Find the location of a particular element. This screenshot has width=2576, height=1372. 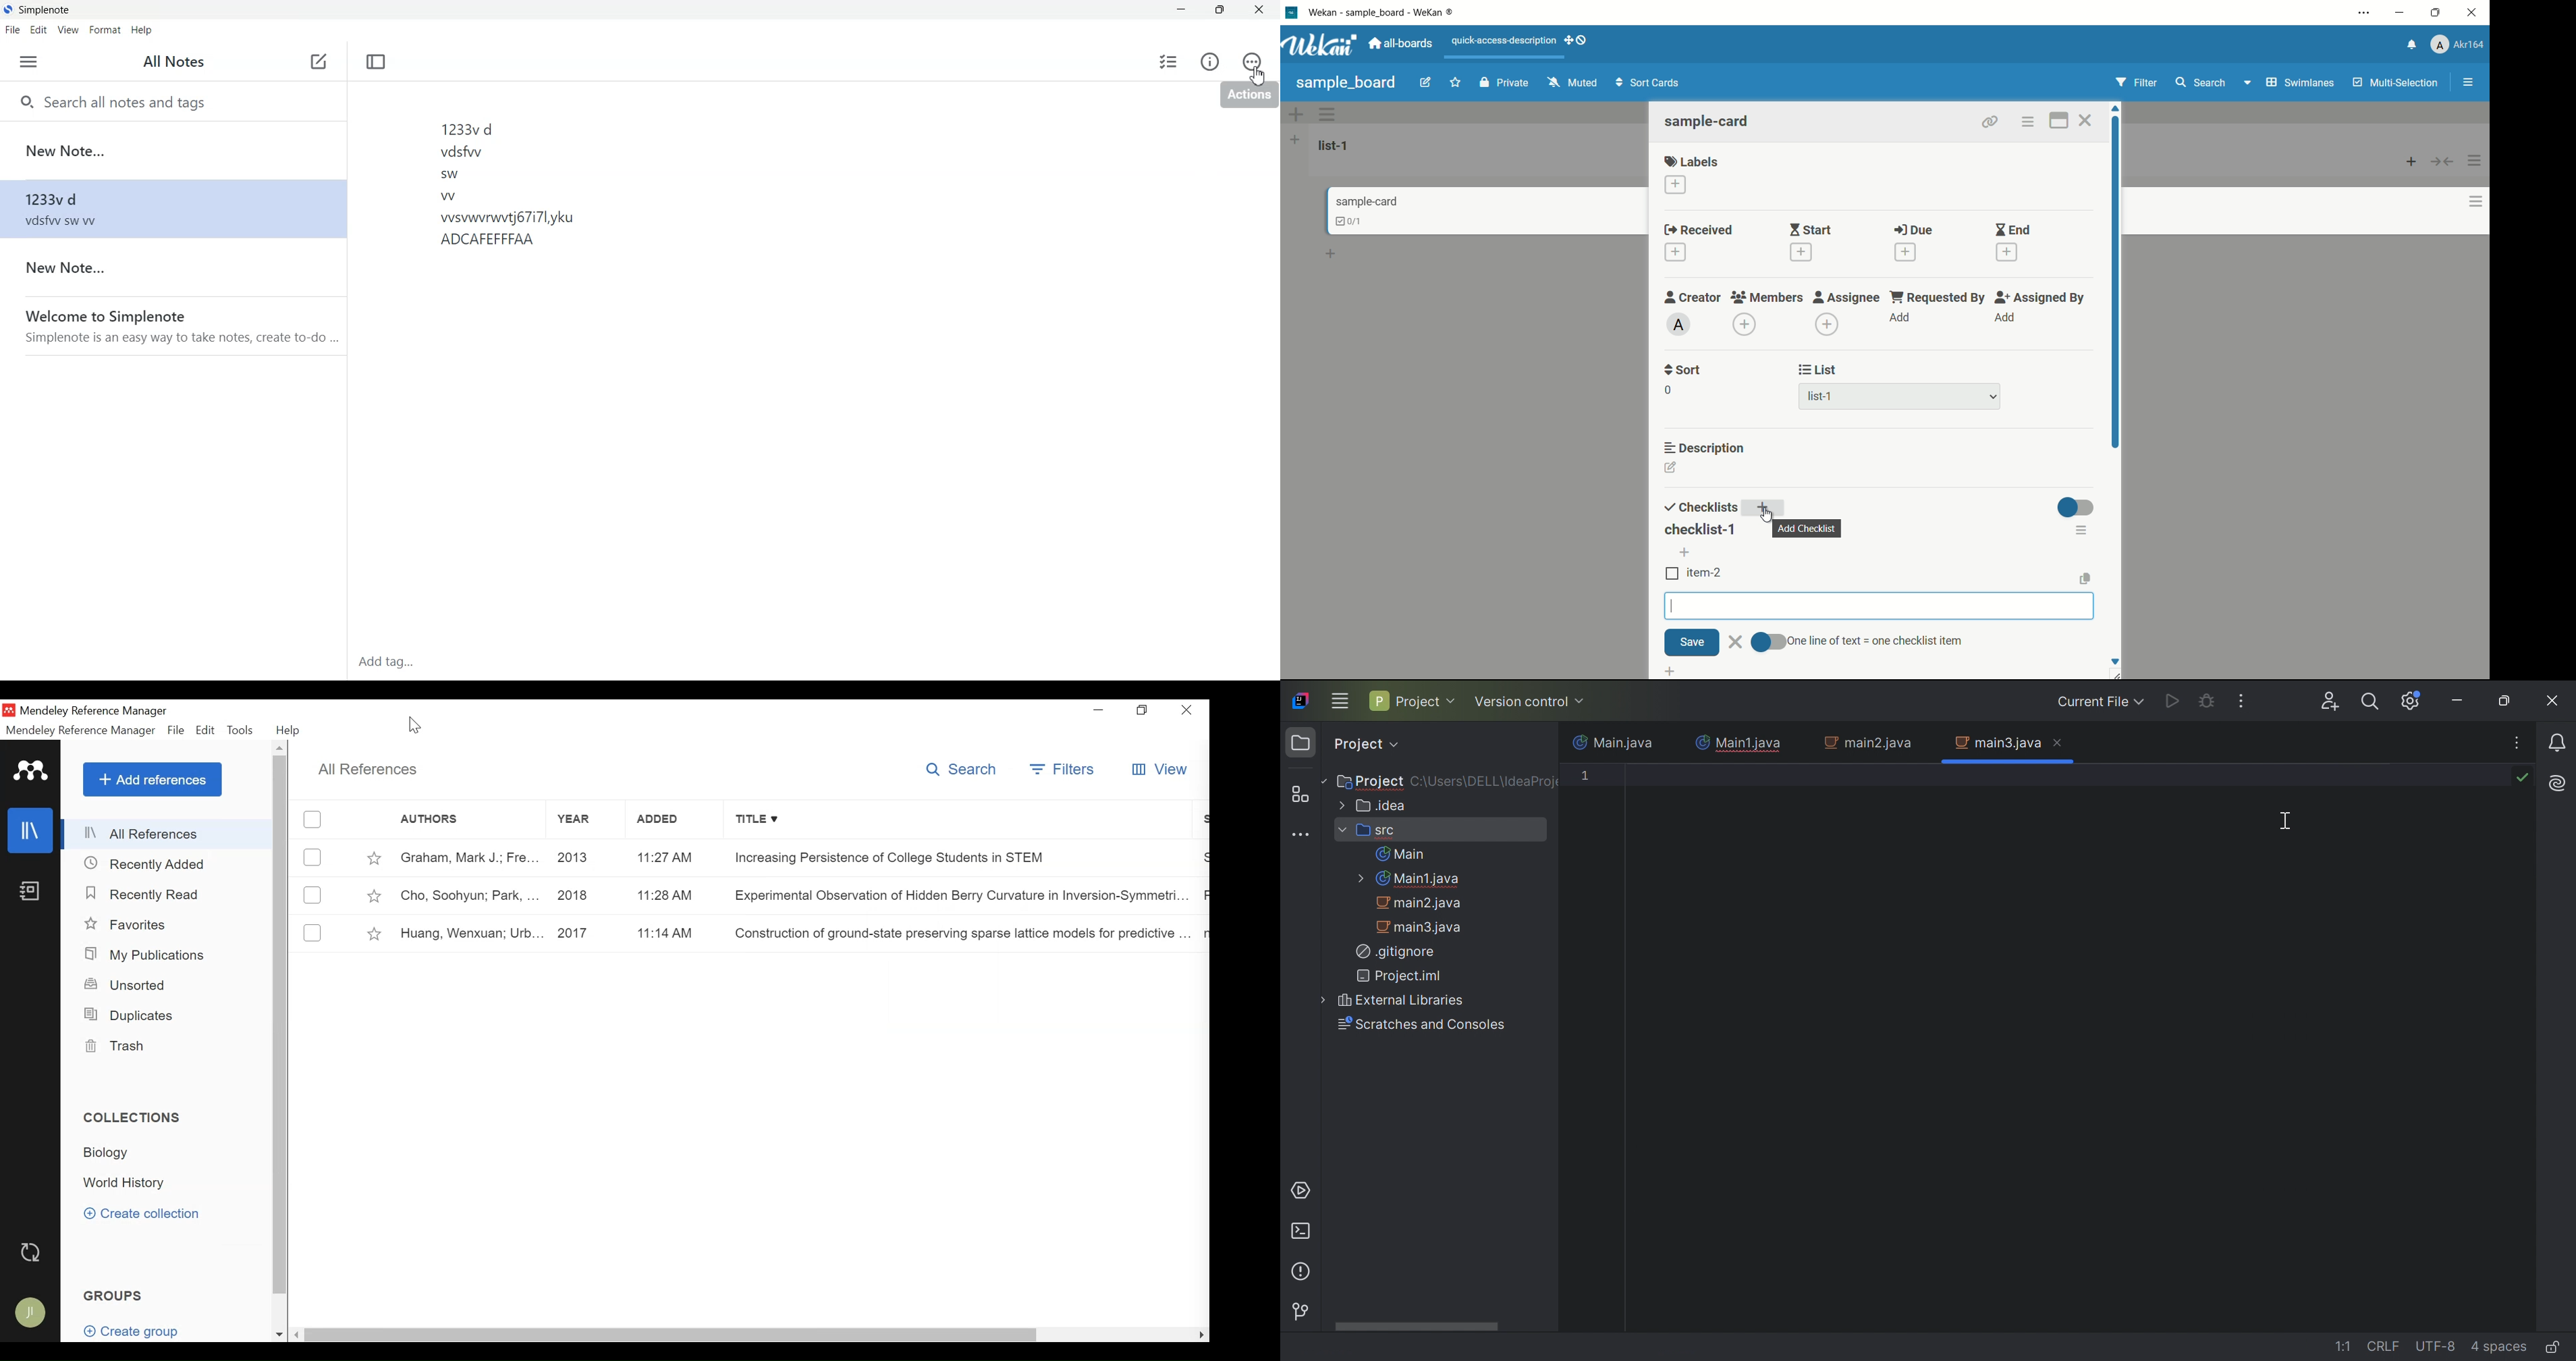

copy link to clipboard is located at coordinates (1988, 122).